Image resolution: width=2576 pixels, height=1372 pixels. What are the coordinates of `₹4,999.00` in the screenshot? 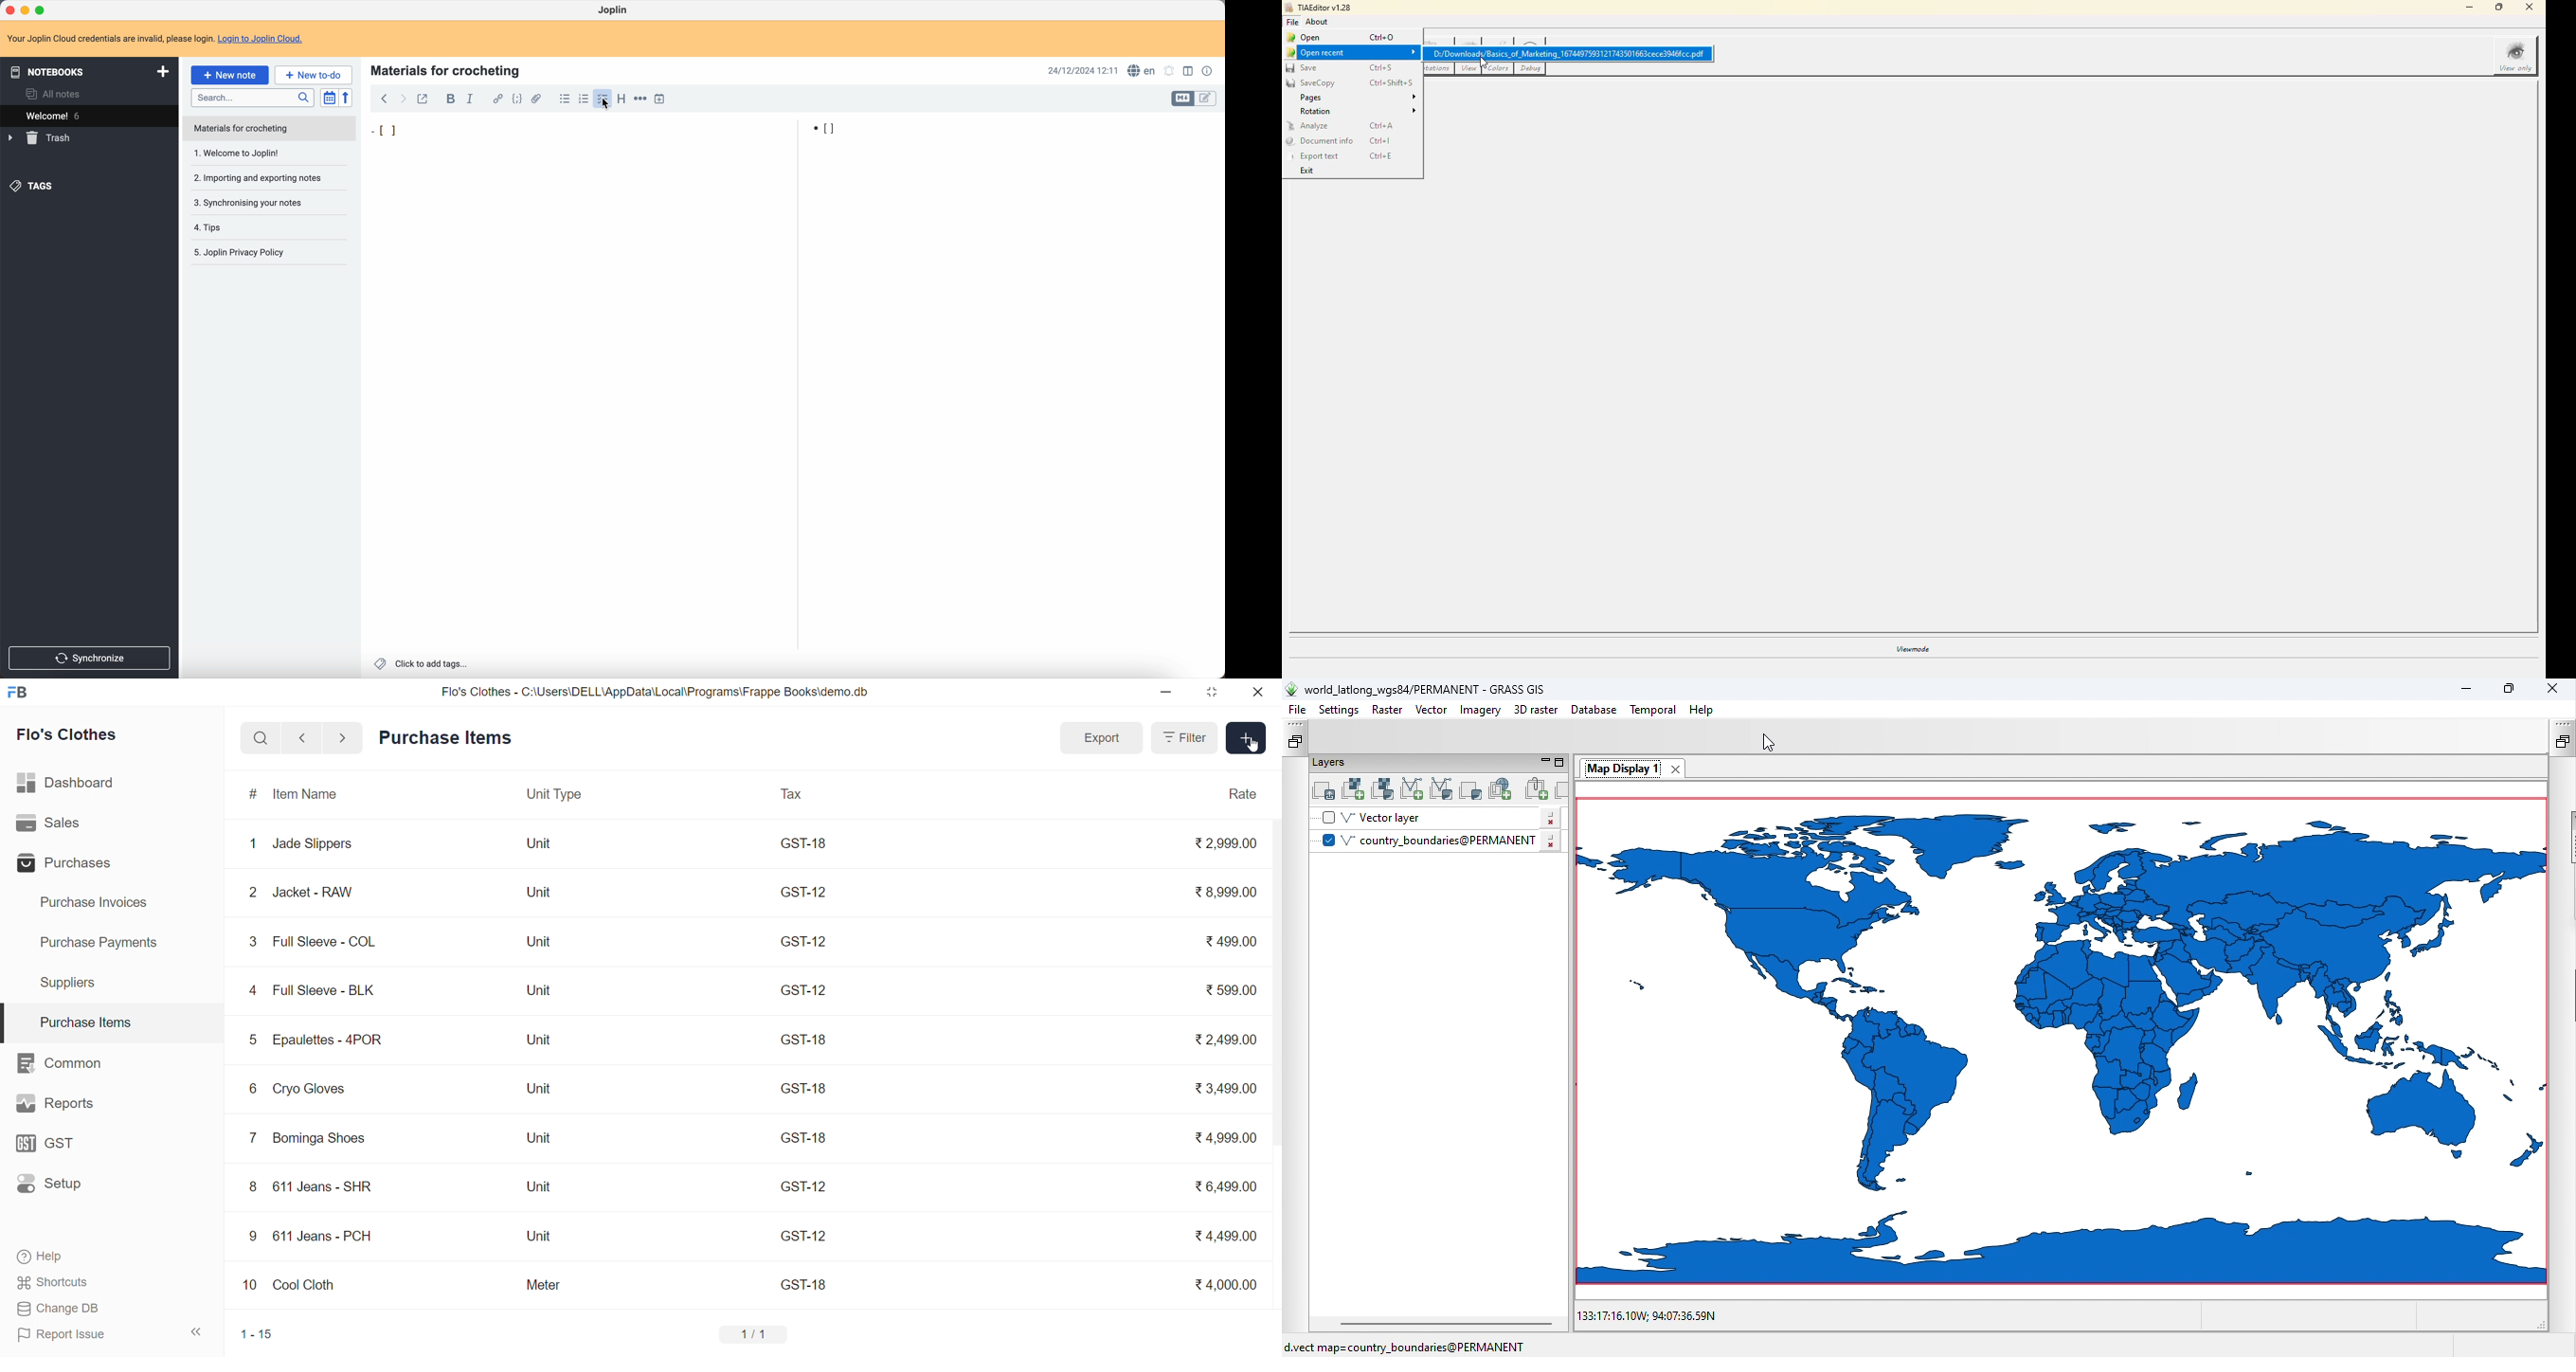 It's located at (1219, 1137).